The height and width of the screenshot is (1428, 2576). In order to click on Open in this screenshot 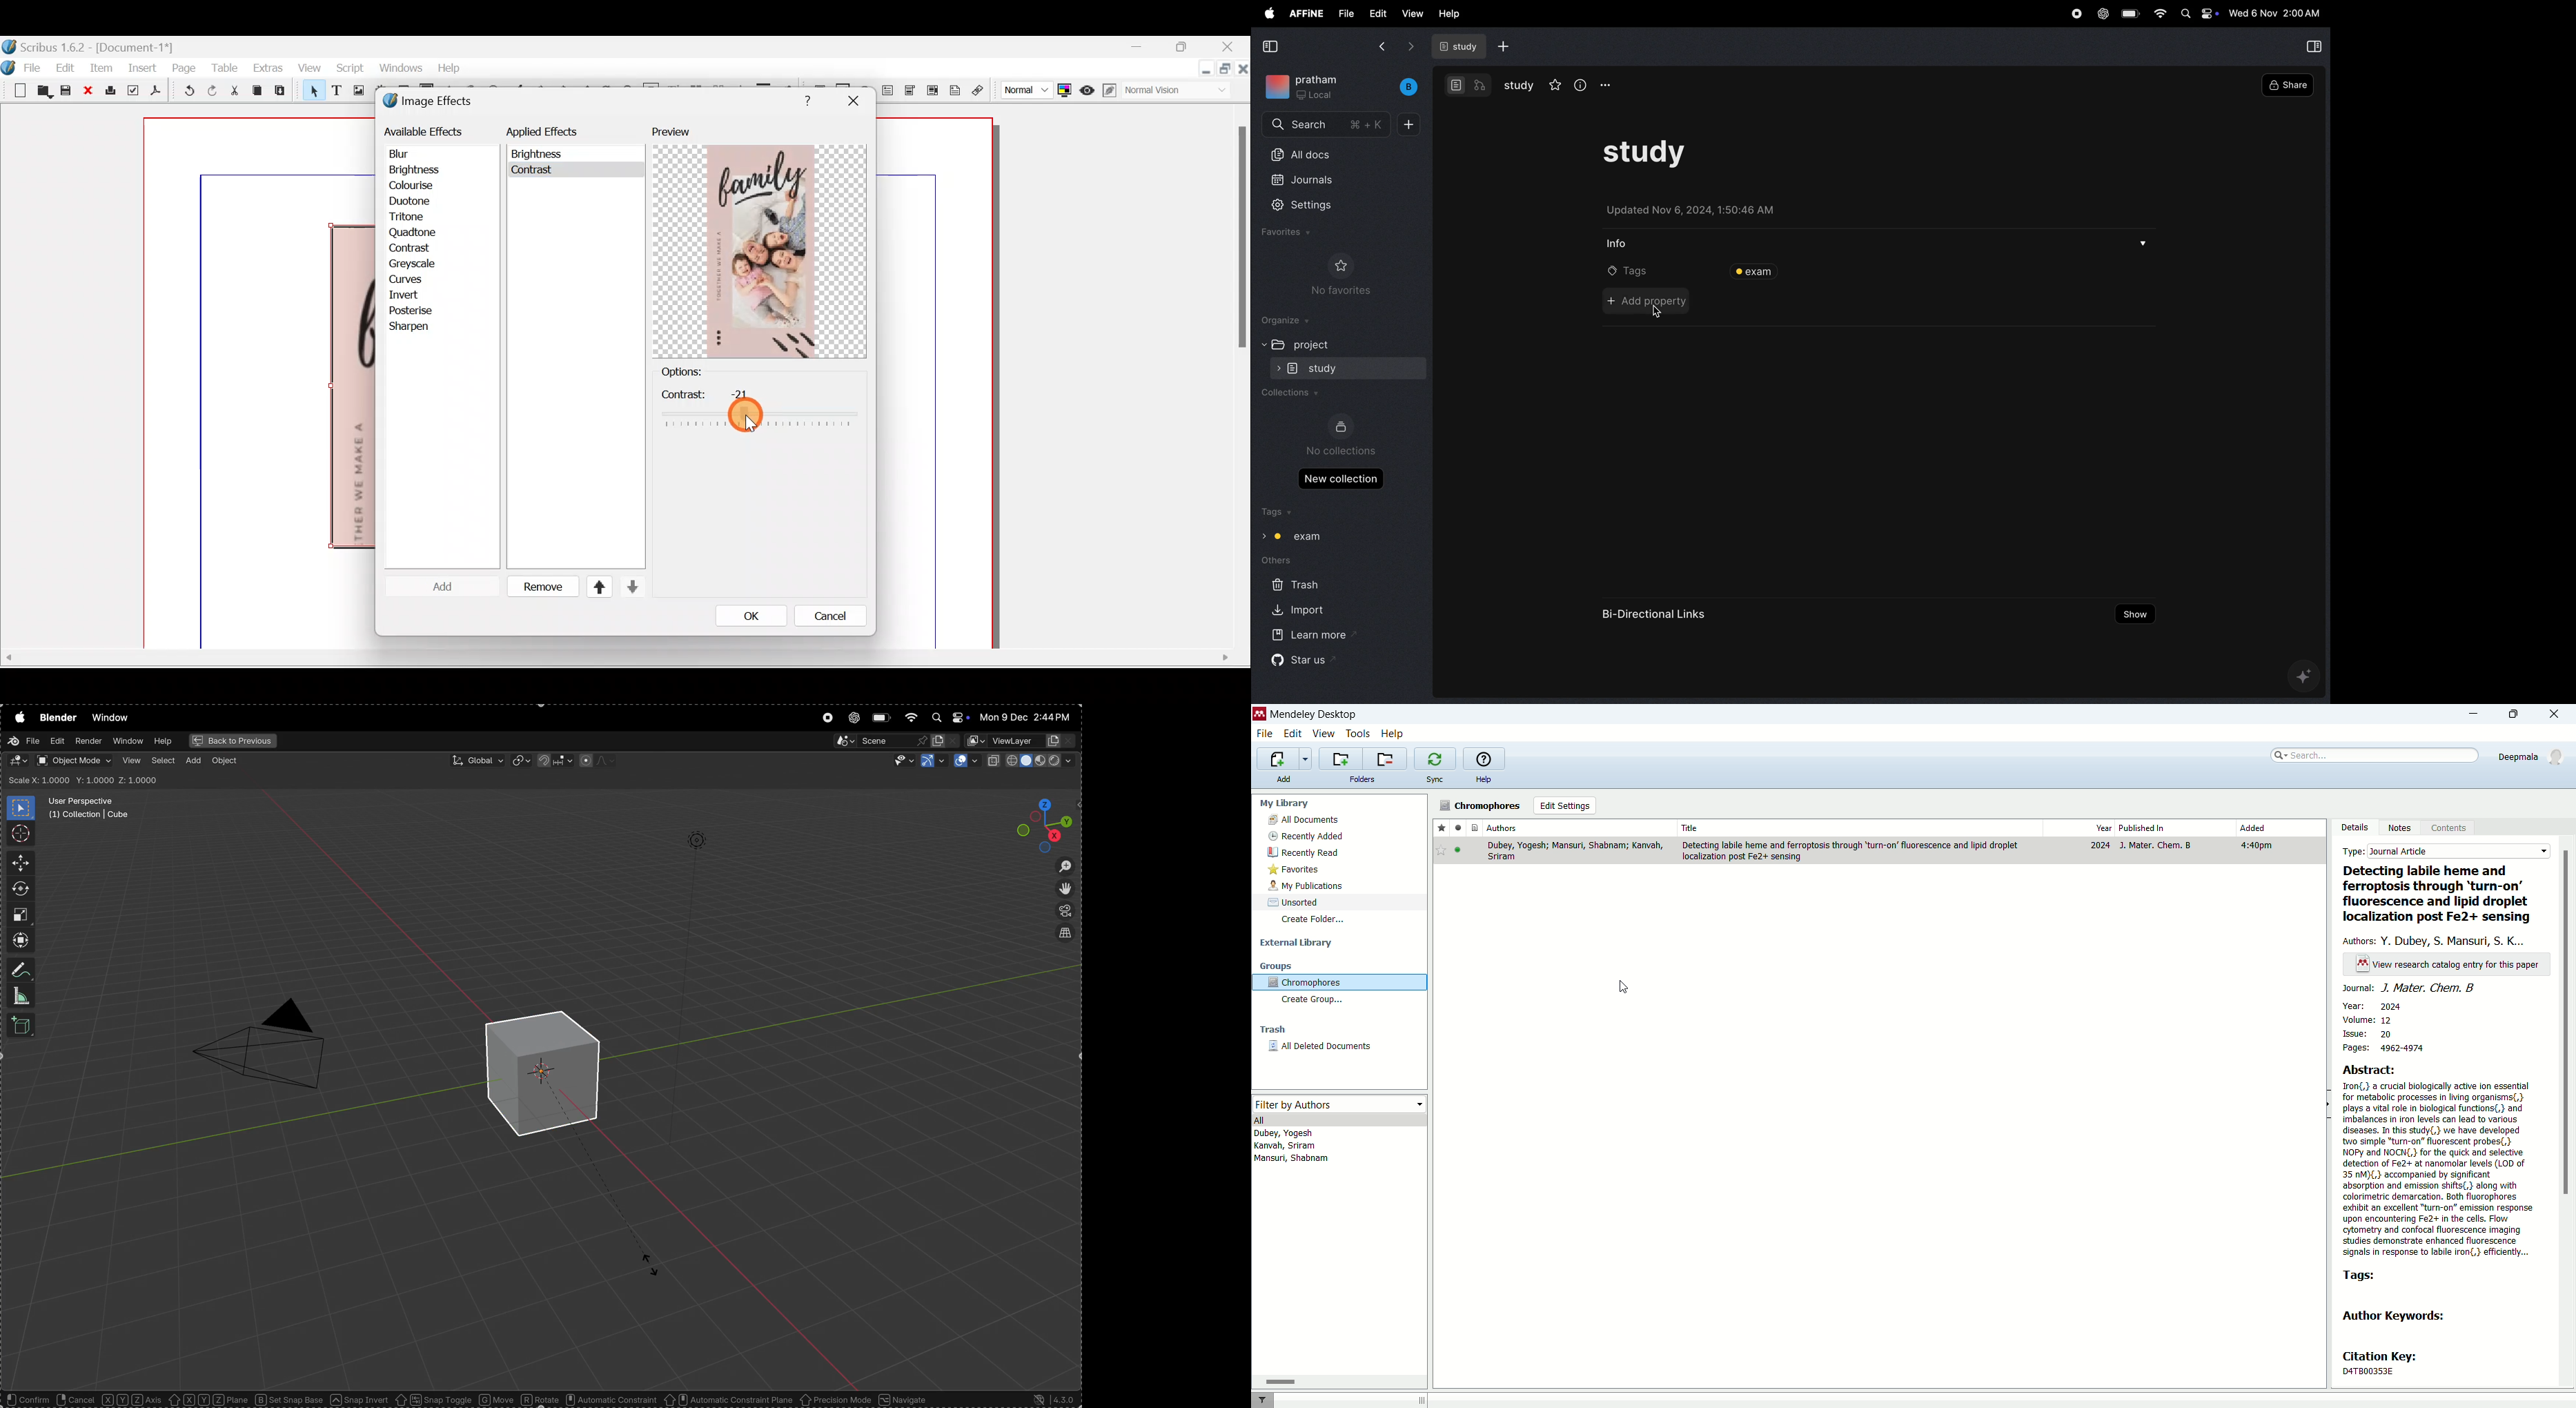, I will do `click(42, 93)`.